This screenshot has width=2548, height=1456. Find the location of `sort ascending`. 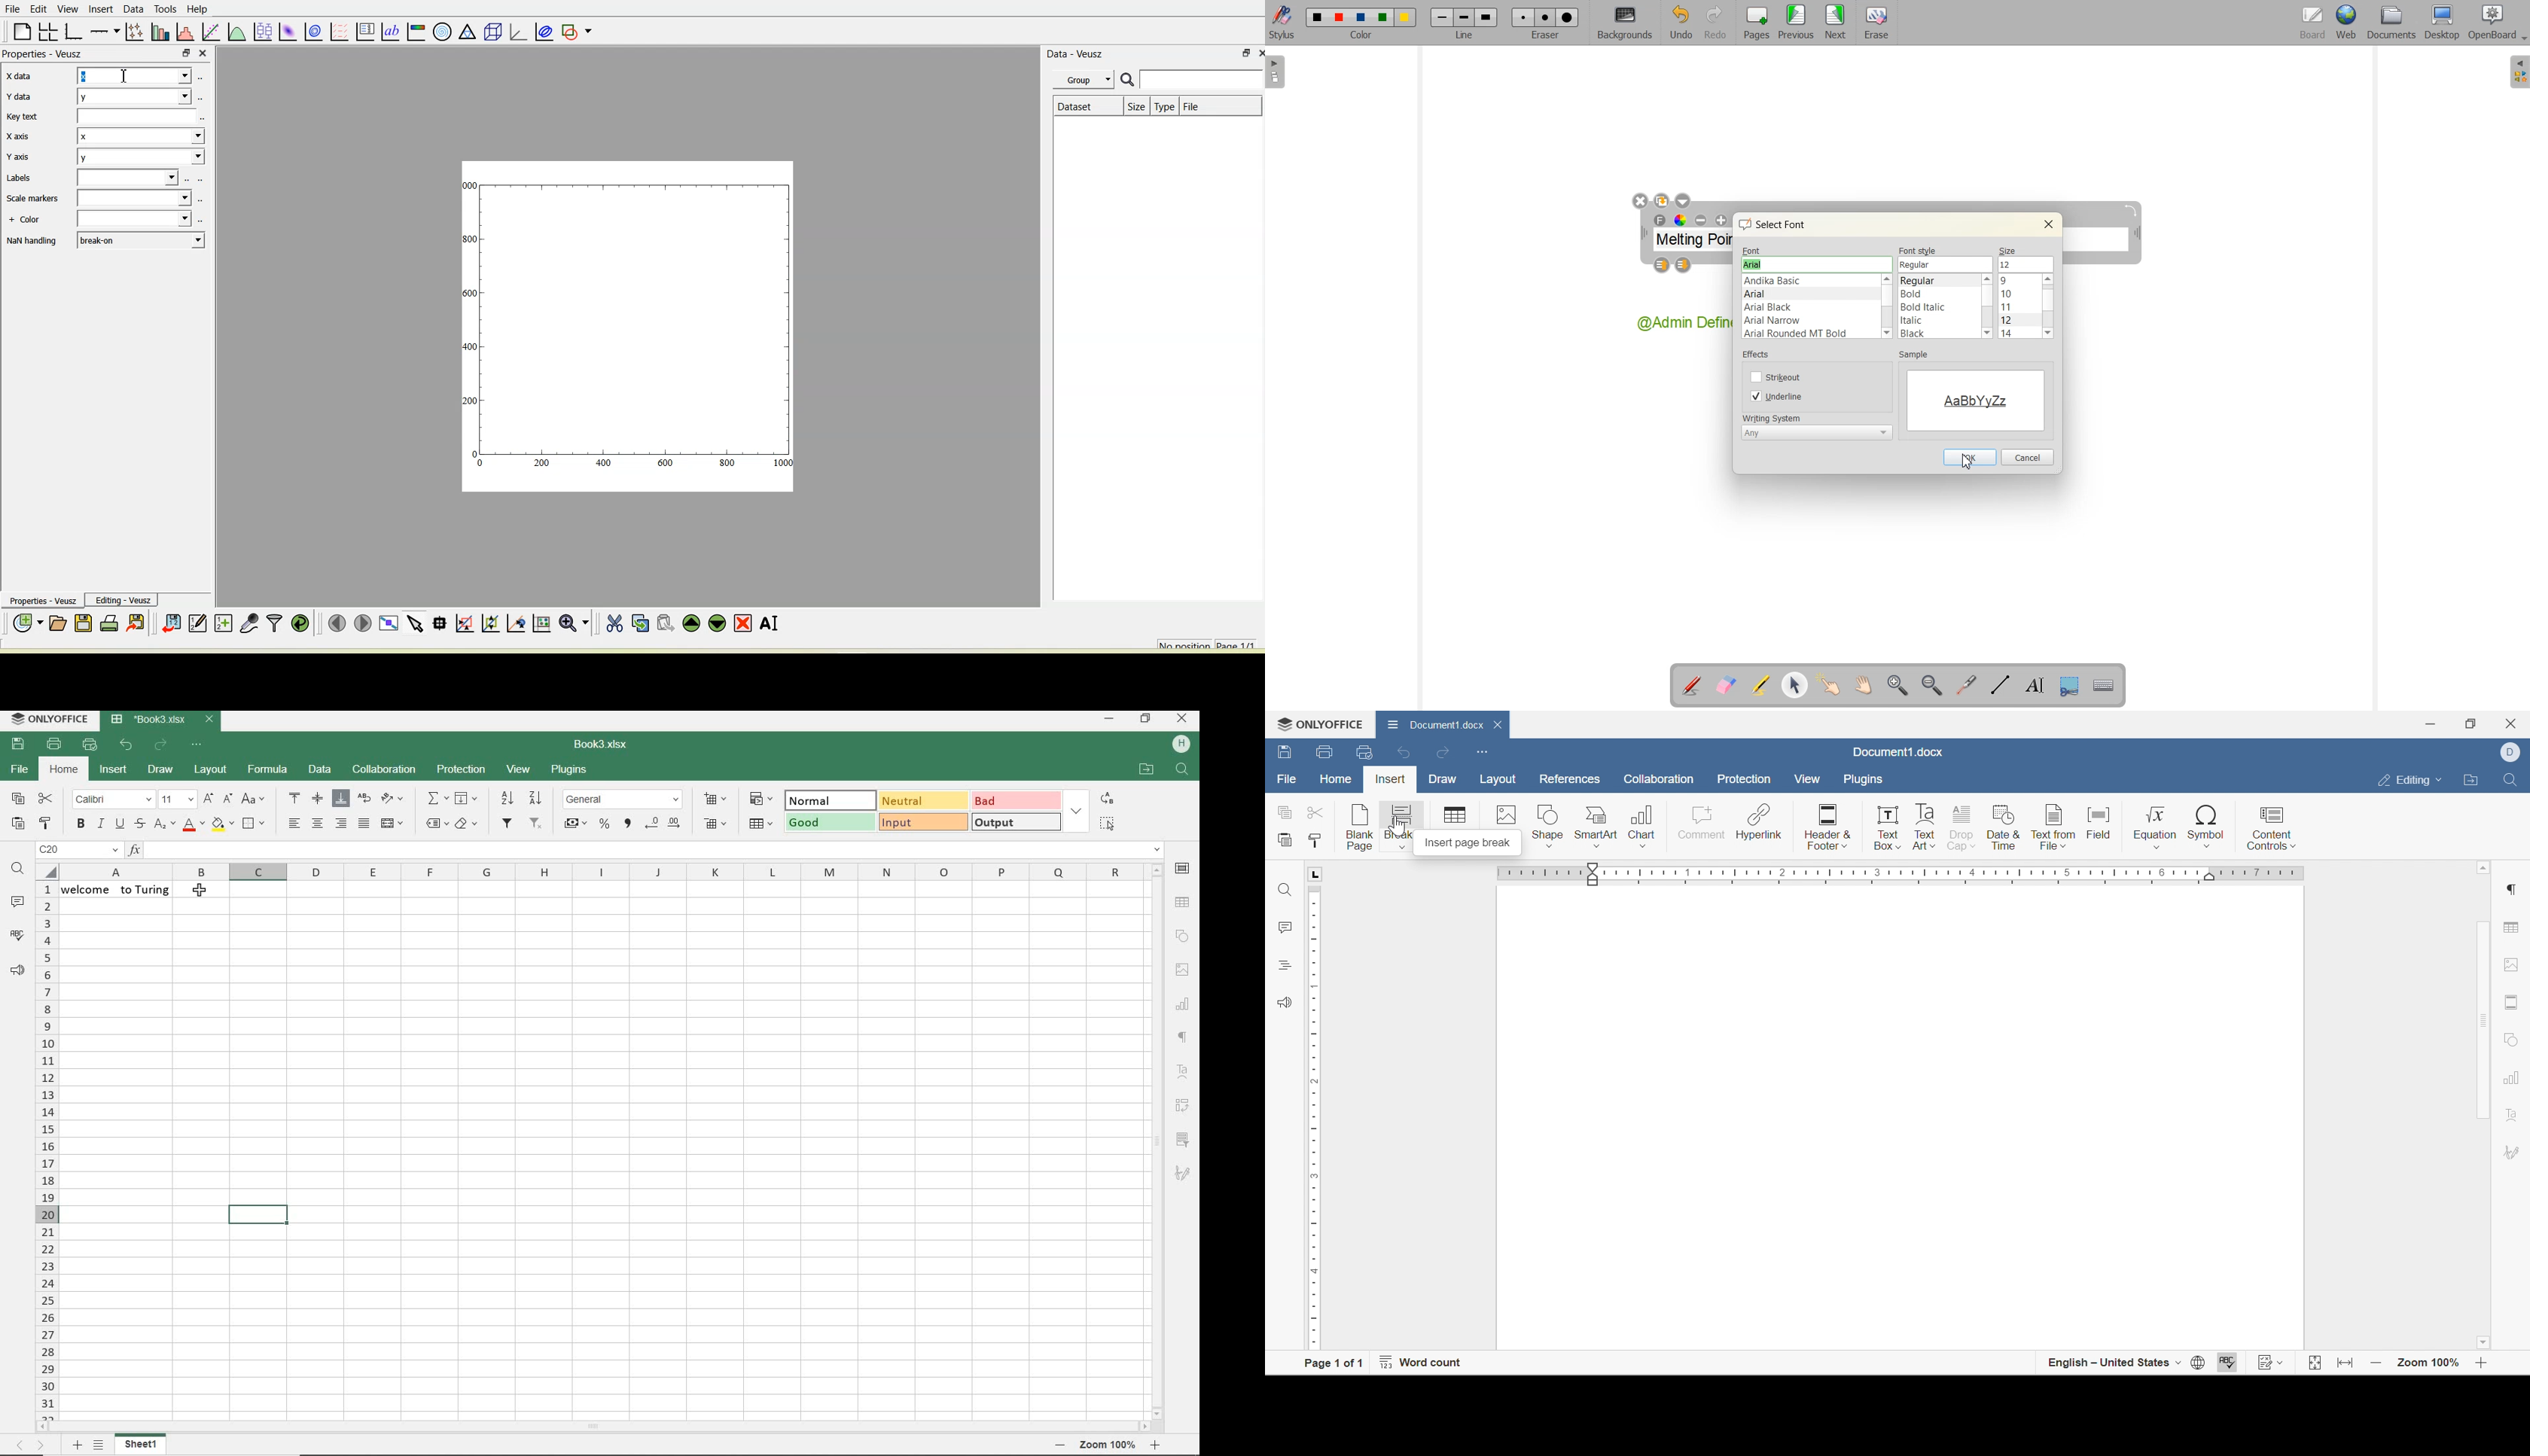

sort ascending is located at coordinates (508, 798).